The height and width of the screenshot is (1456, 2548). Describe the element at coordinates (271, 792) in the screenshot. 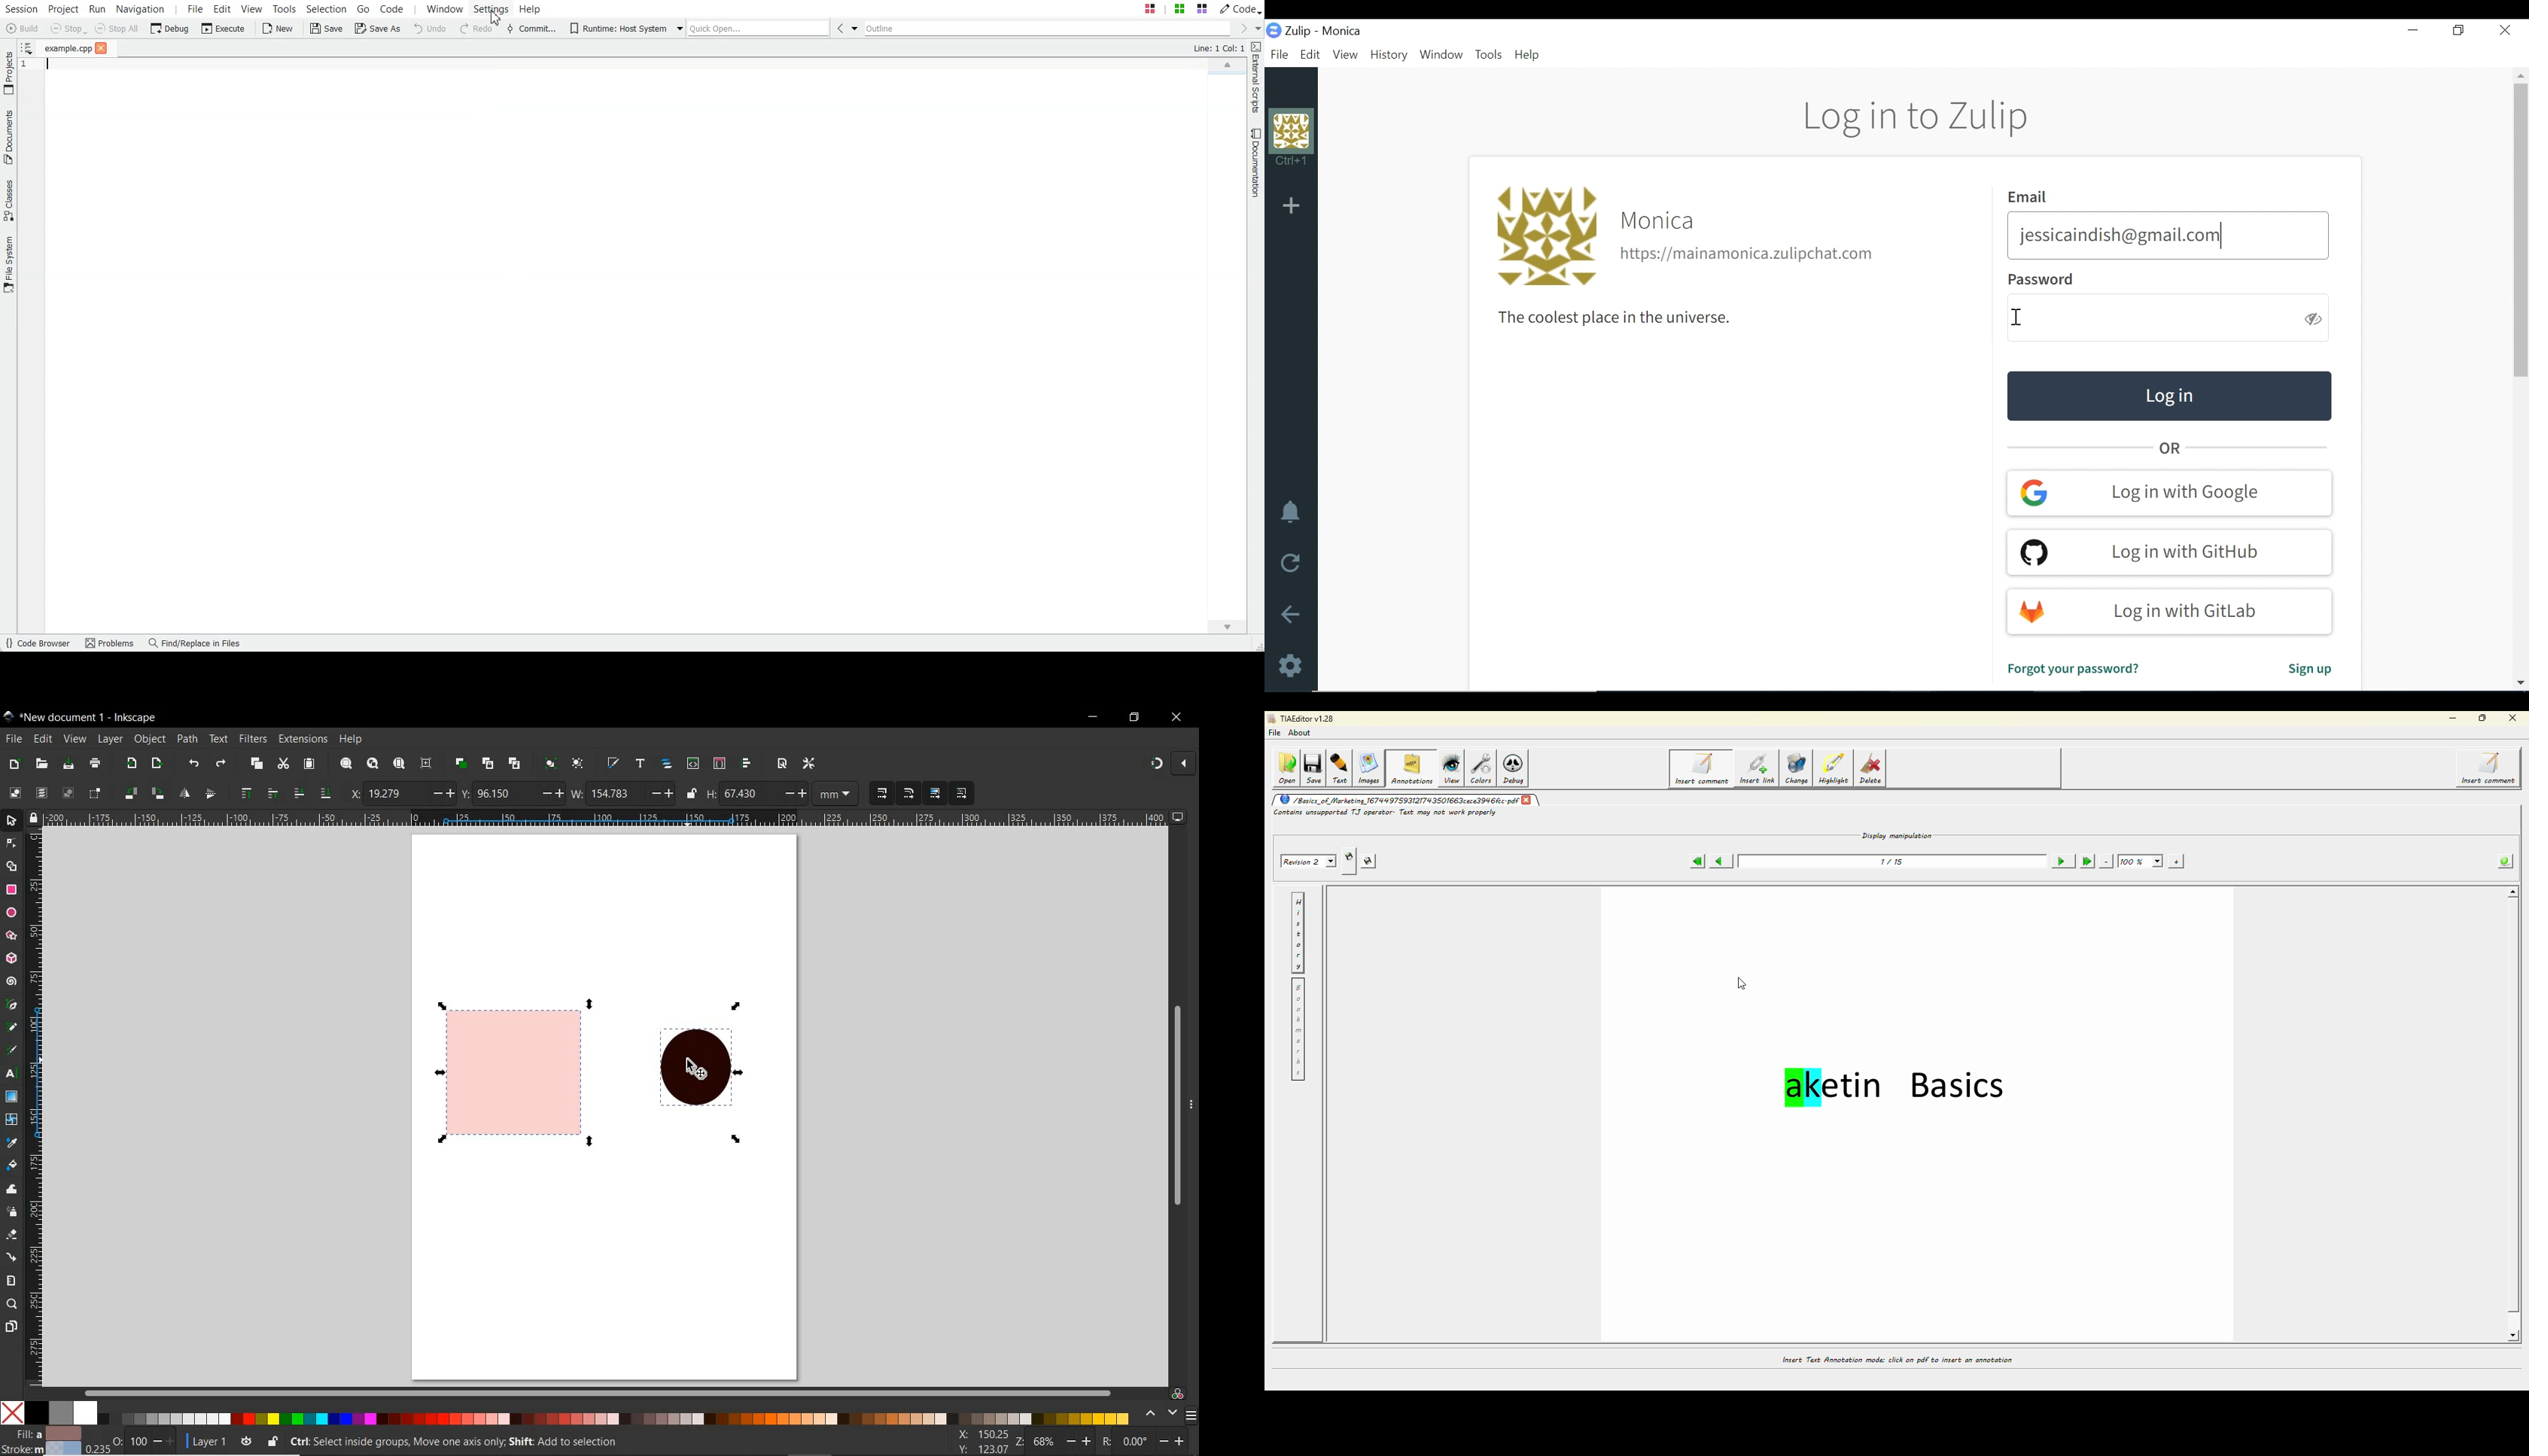

I see `raise` at that location.